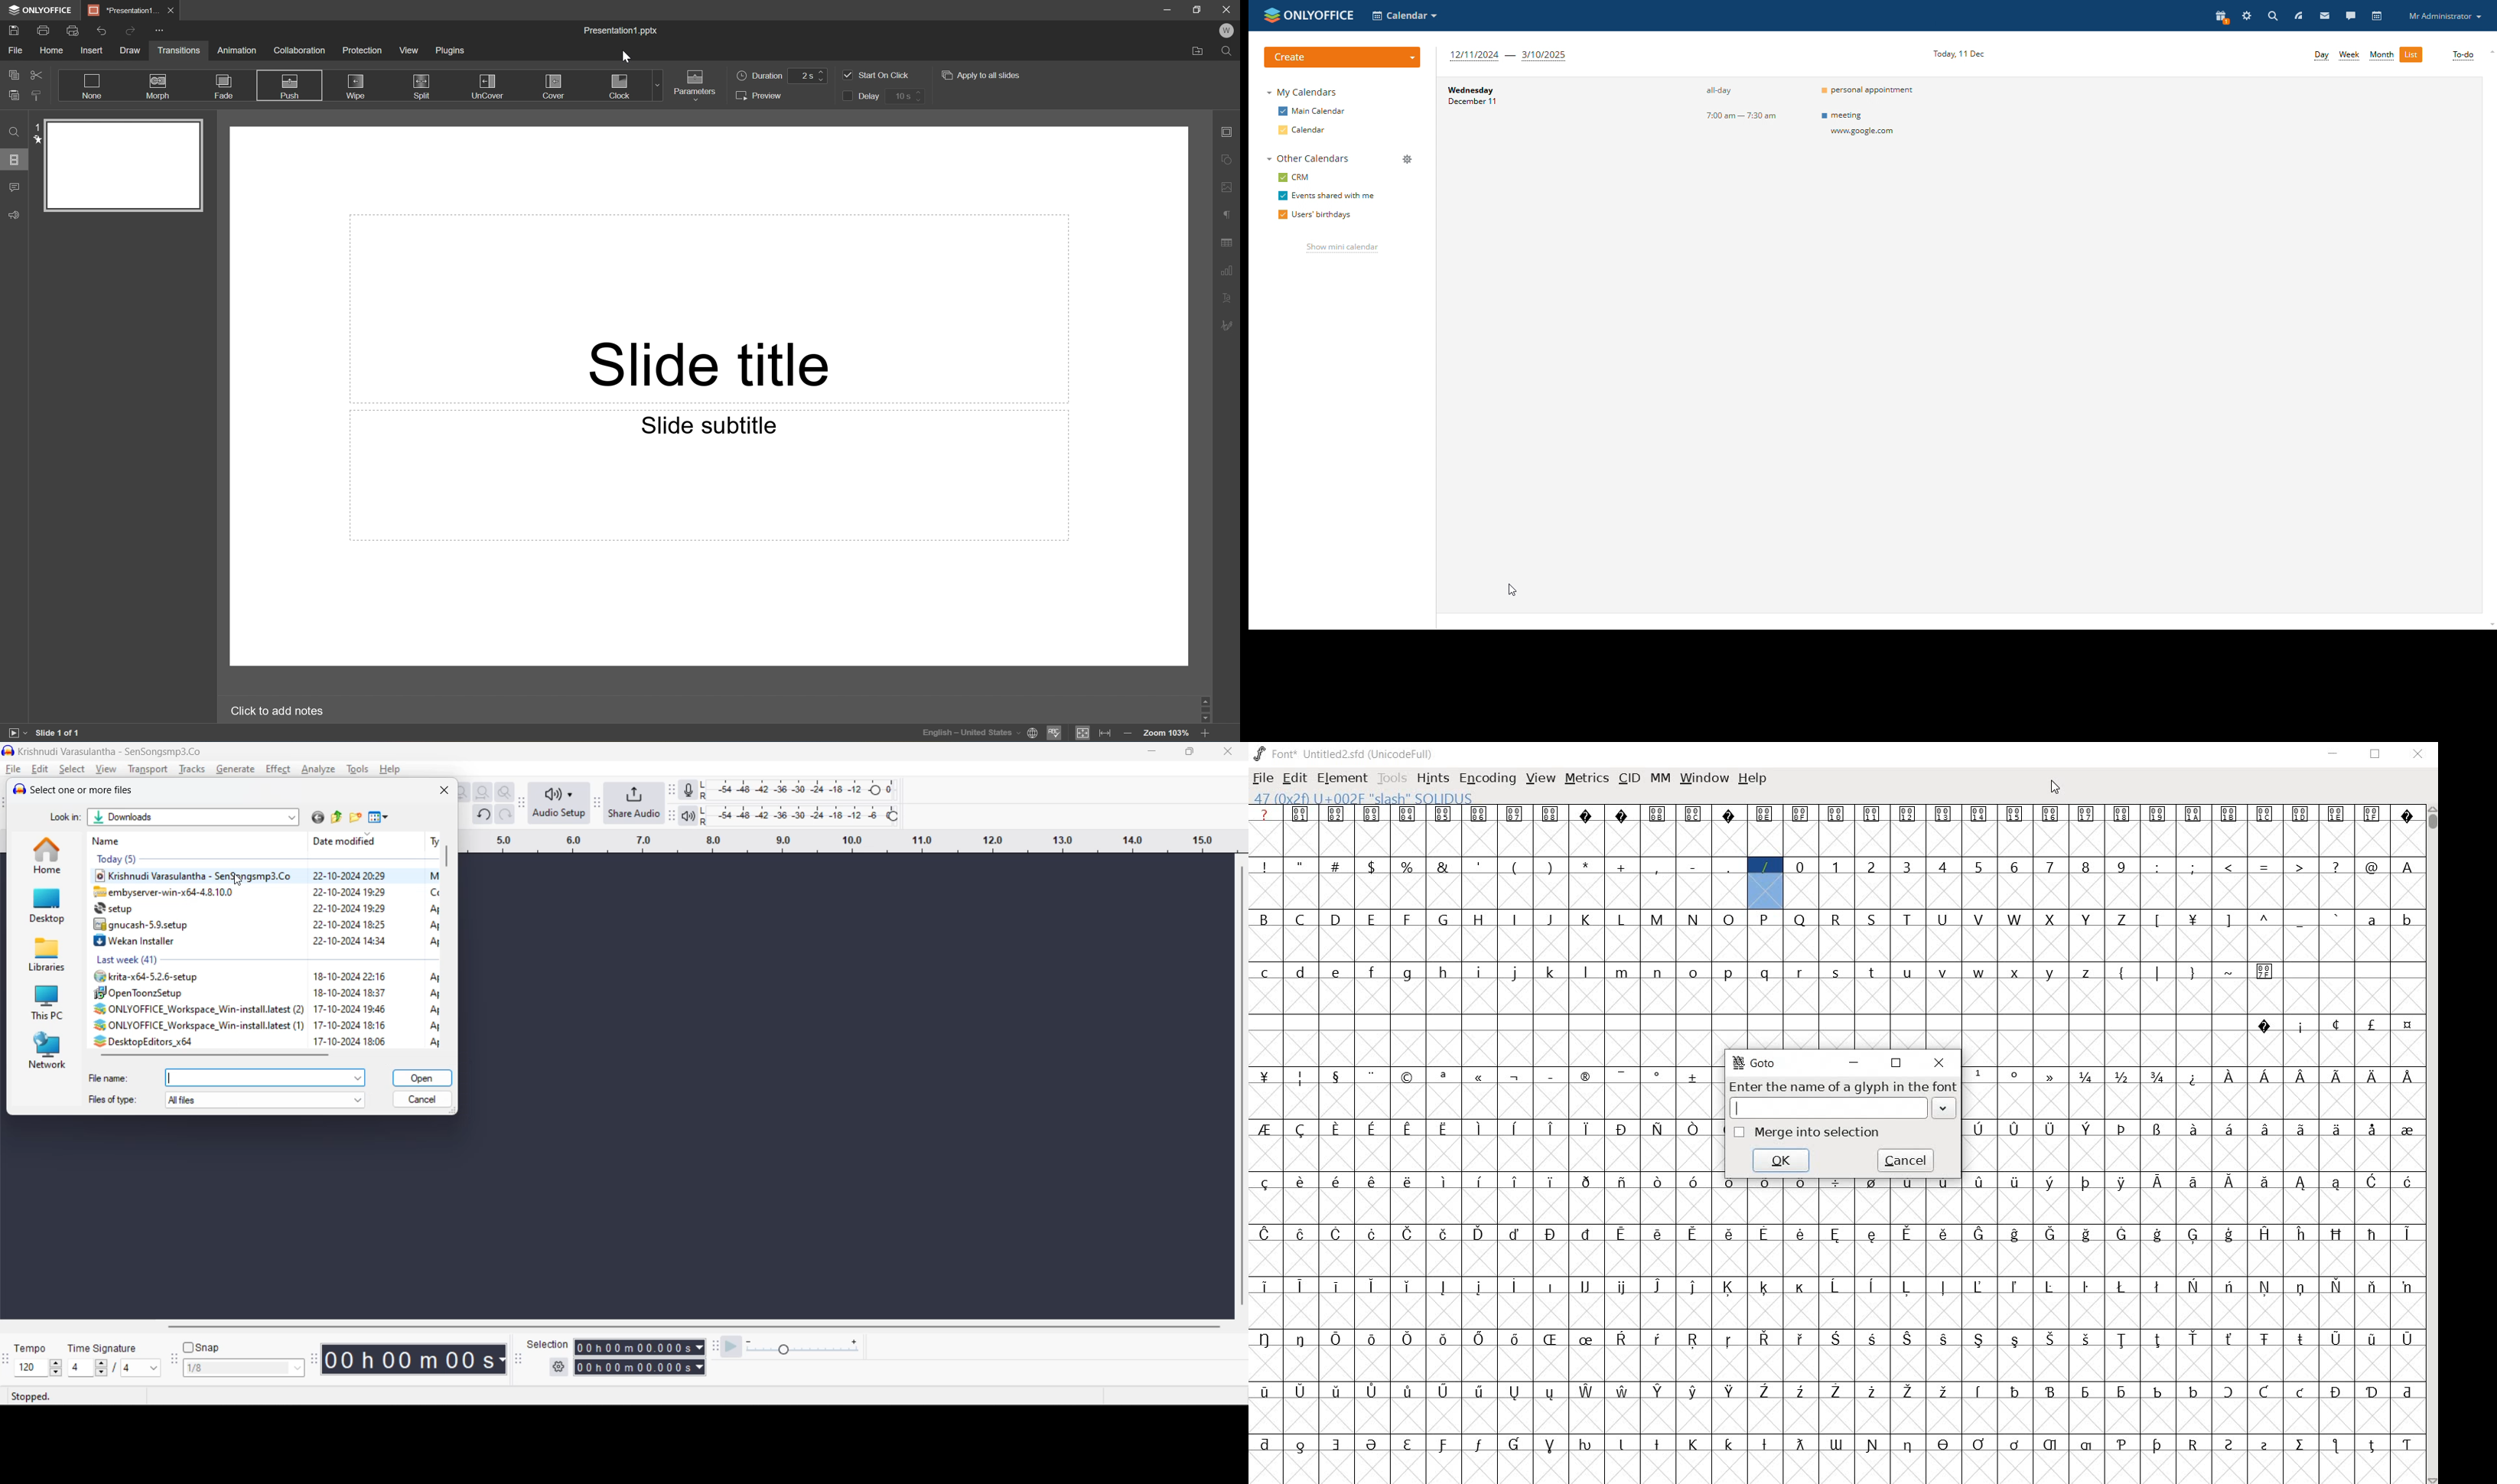  Describe the element at coordinates (1442, 1445) in the screenshot. I see `glyph` at that location.